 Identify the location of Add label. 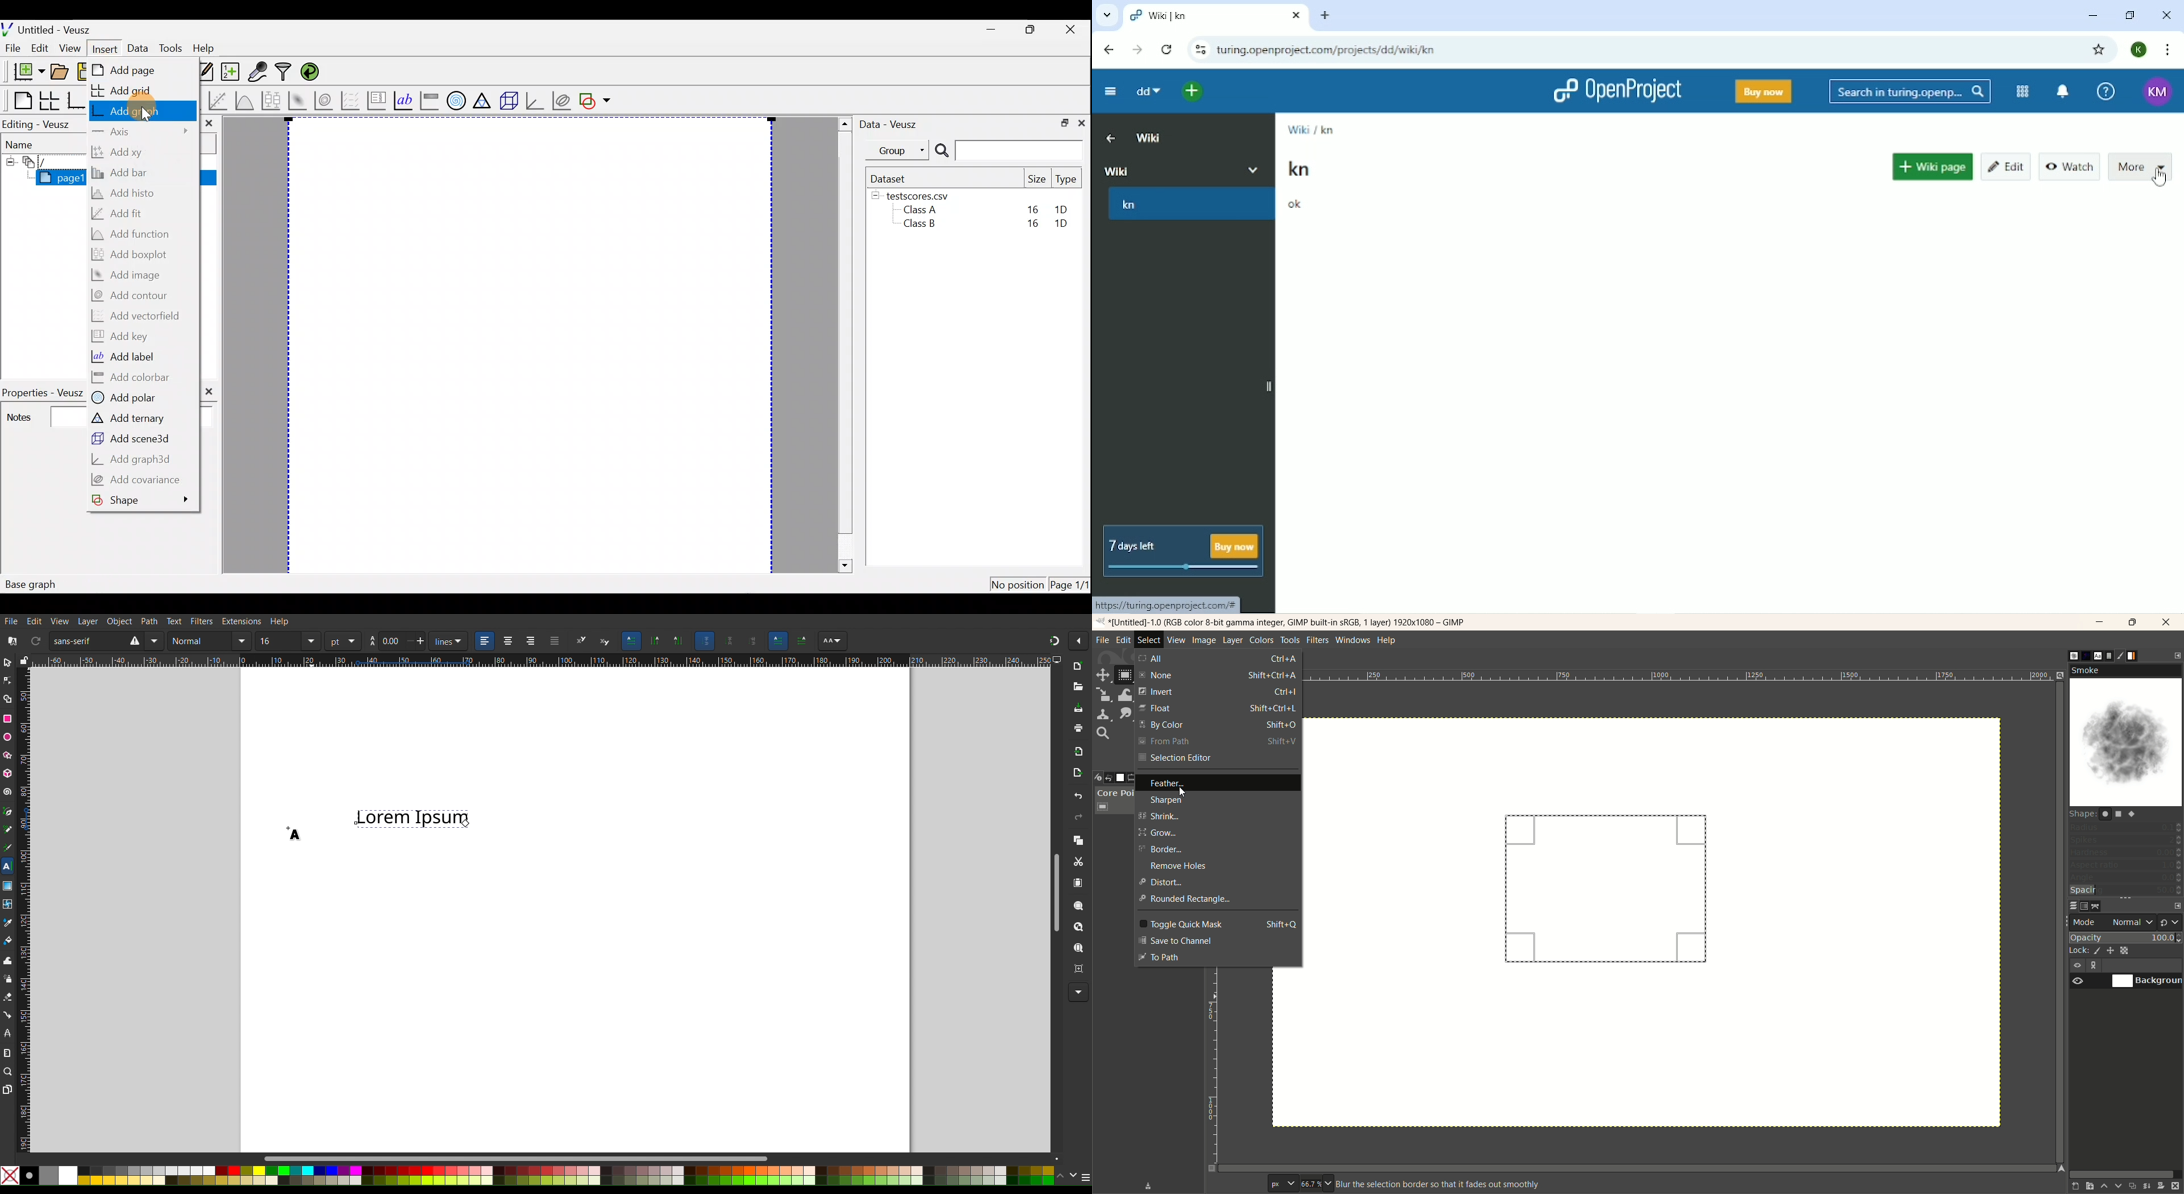
(126, 356).